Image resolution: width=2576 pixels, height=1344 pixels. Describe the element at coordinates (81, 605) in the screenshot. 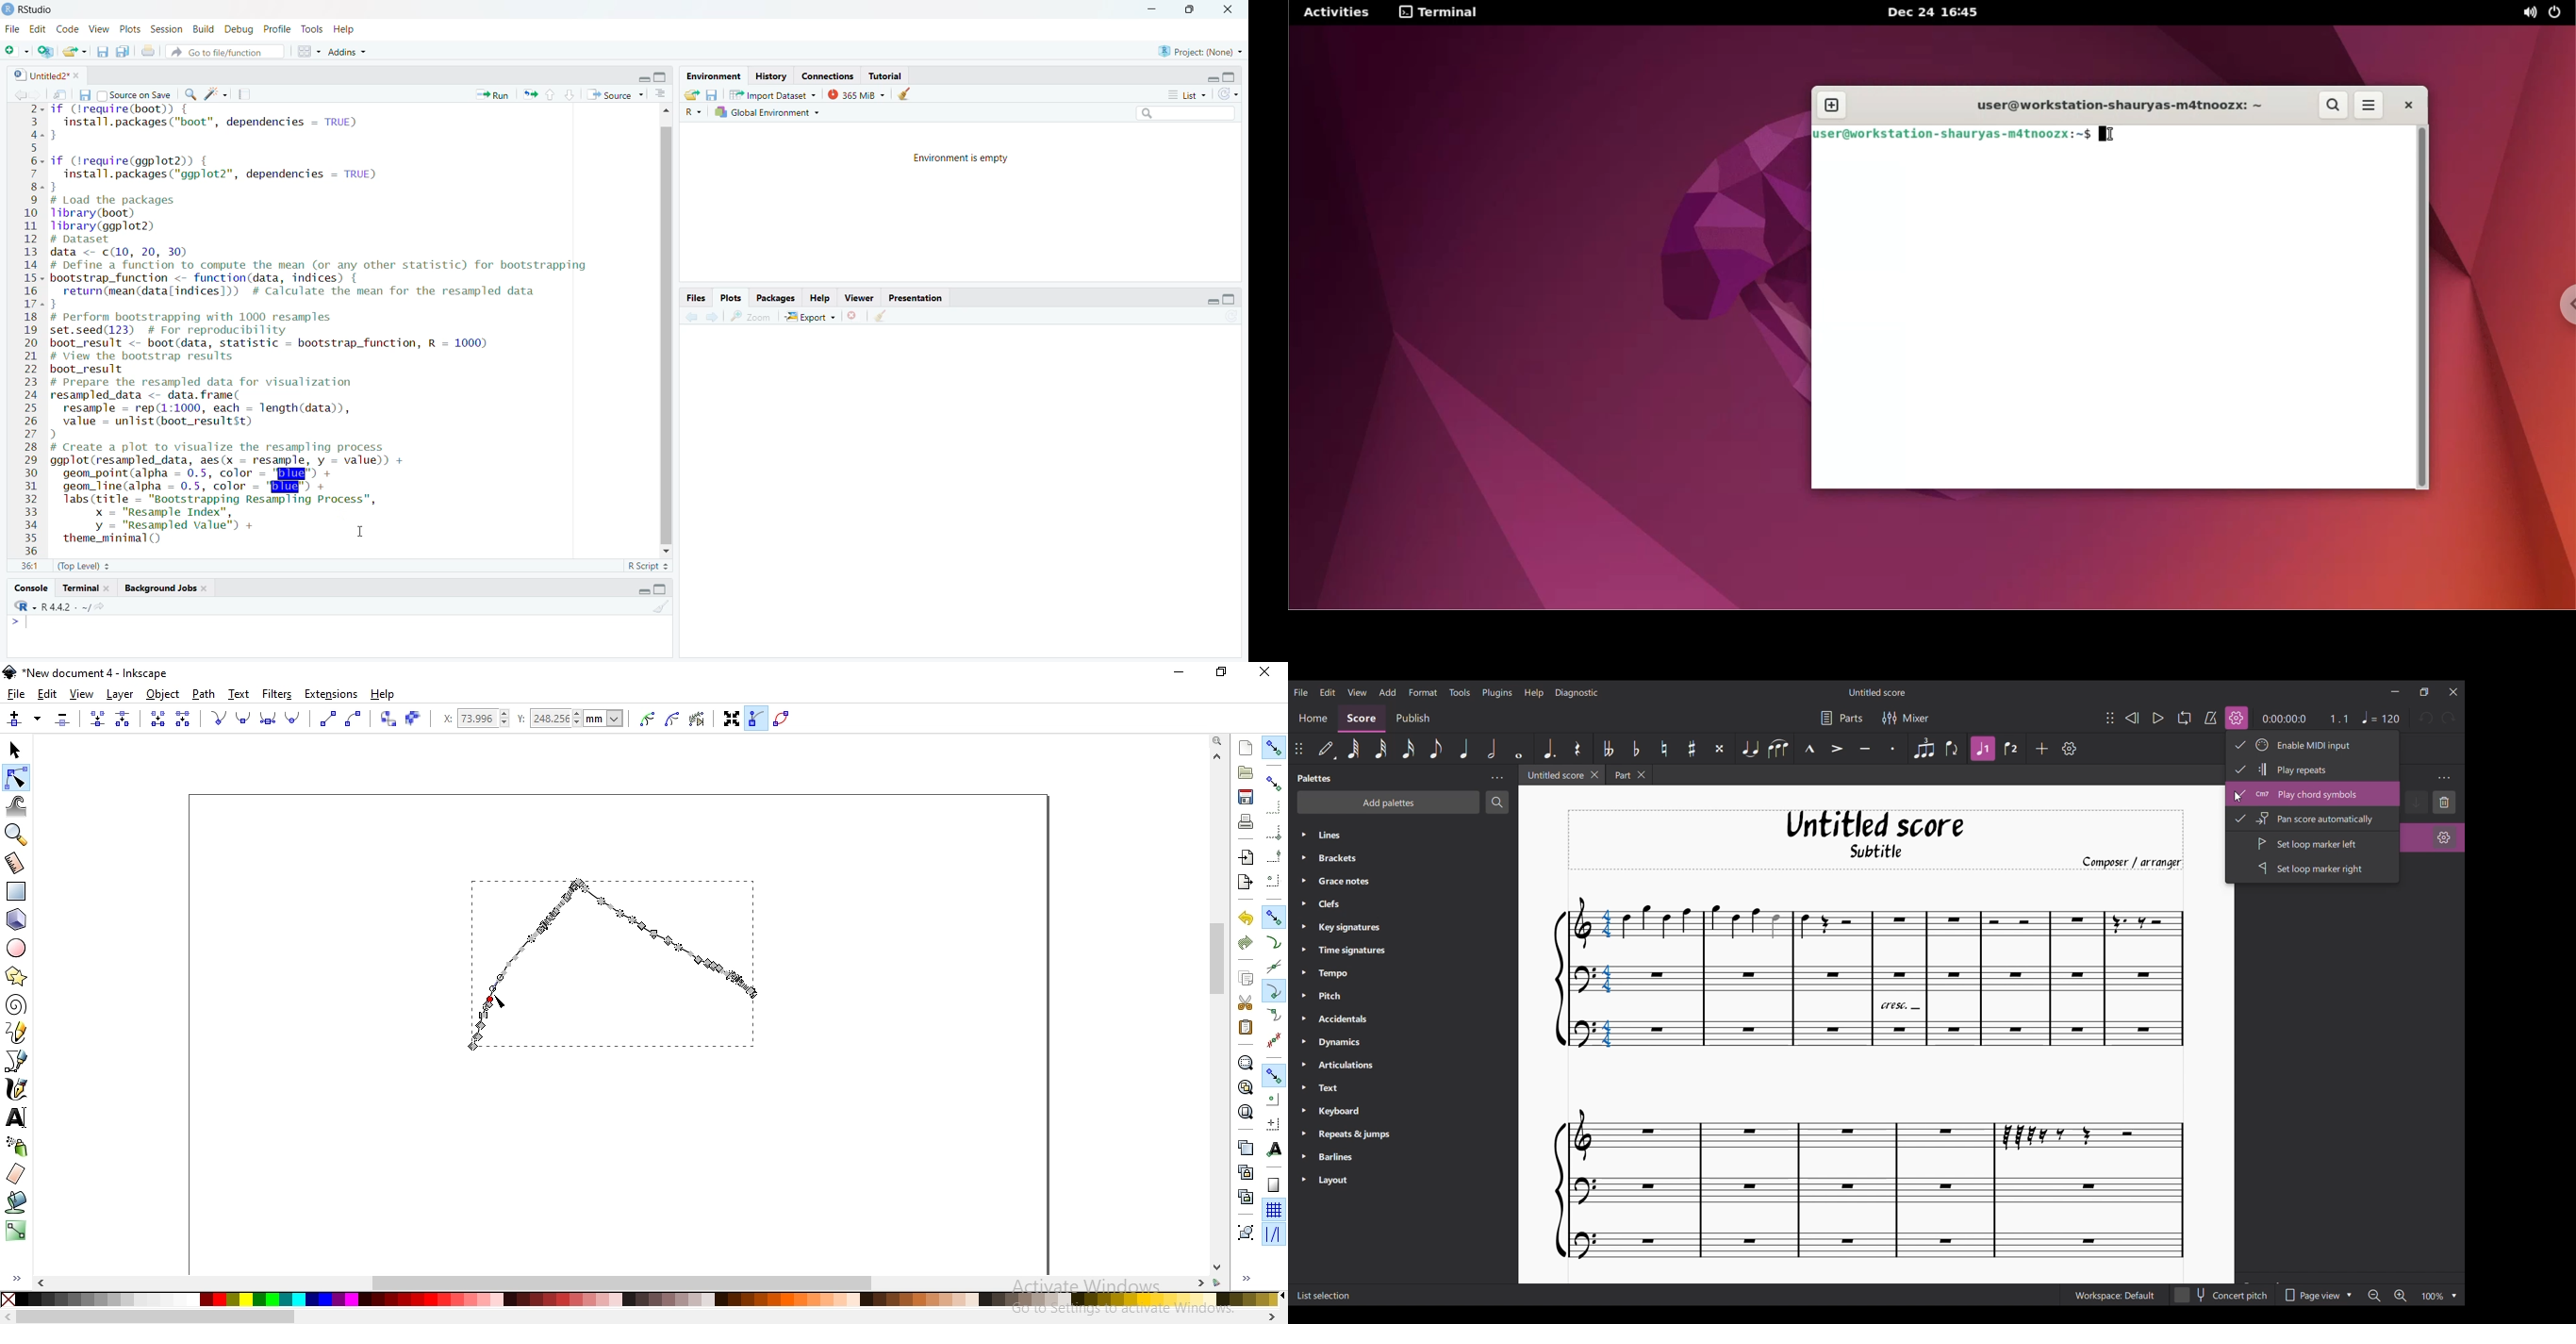

I see `r4.42/` at that location.